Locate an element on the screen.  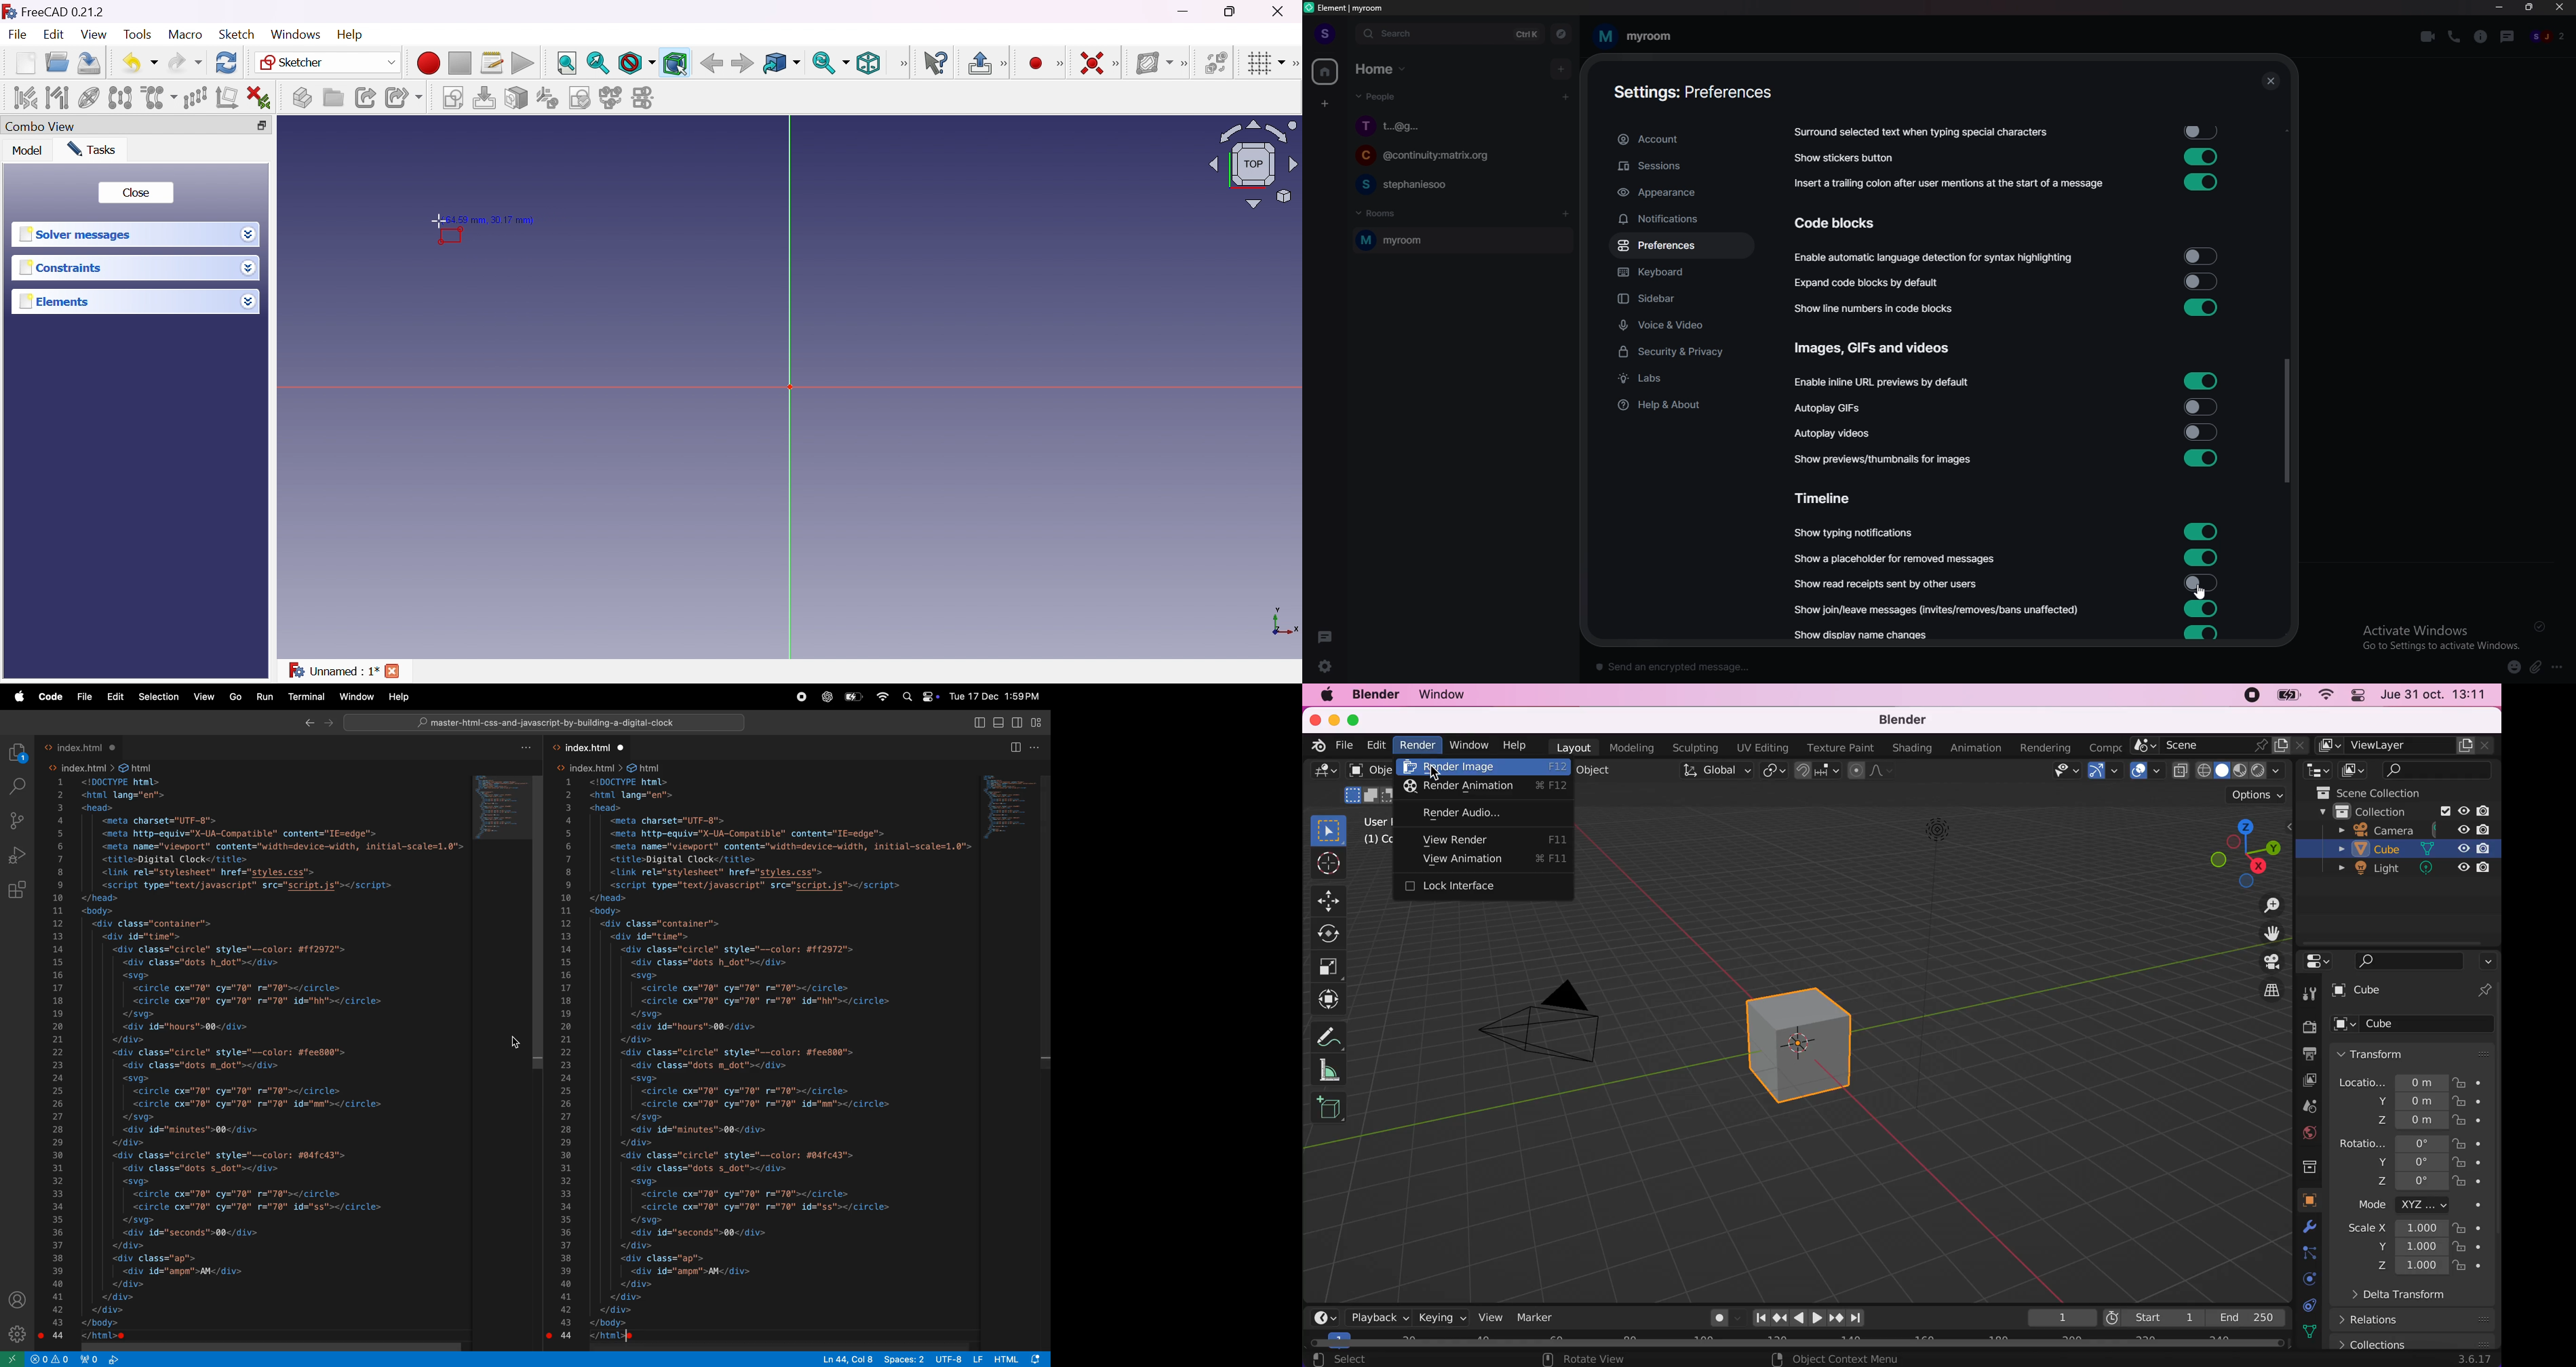
no problems is located at coordinates (50, 1359).